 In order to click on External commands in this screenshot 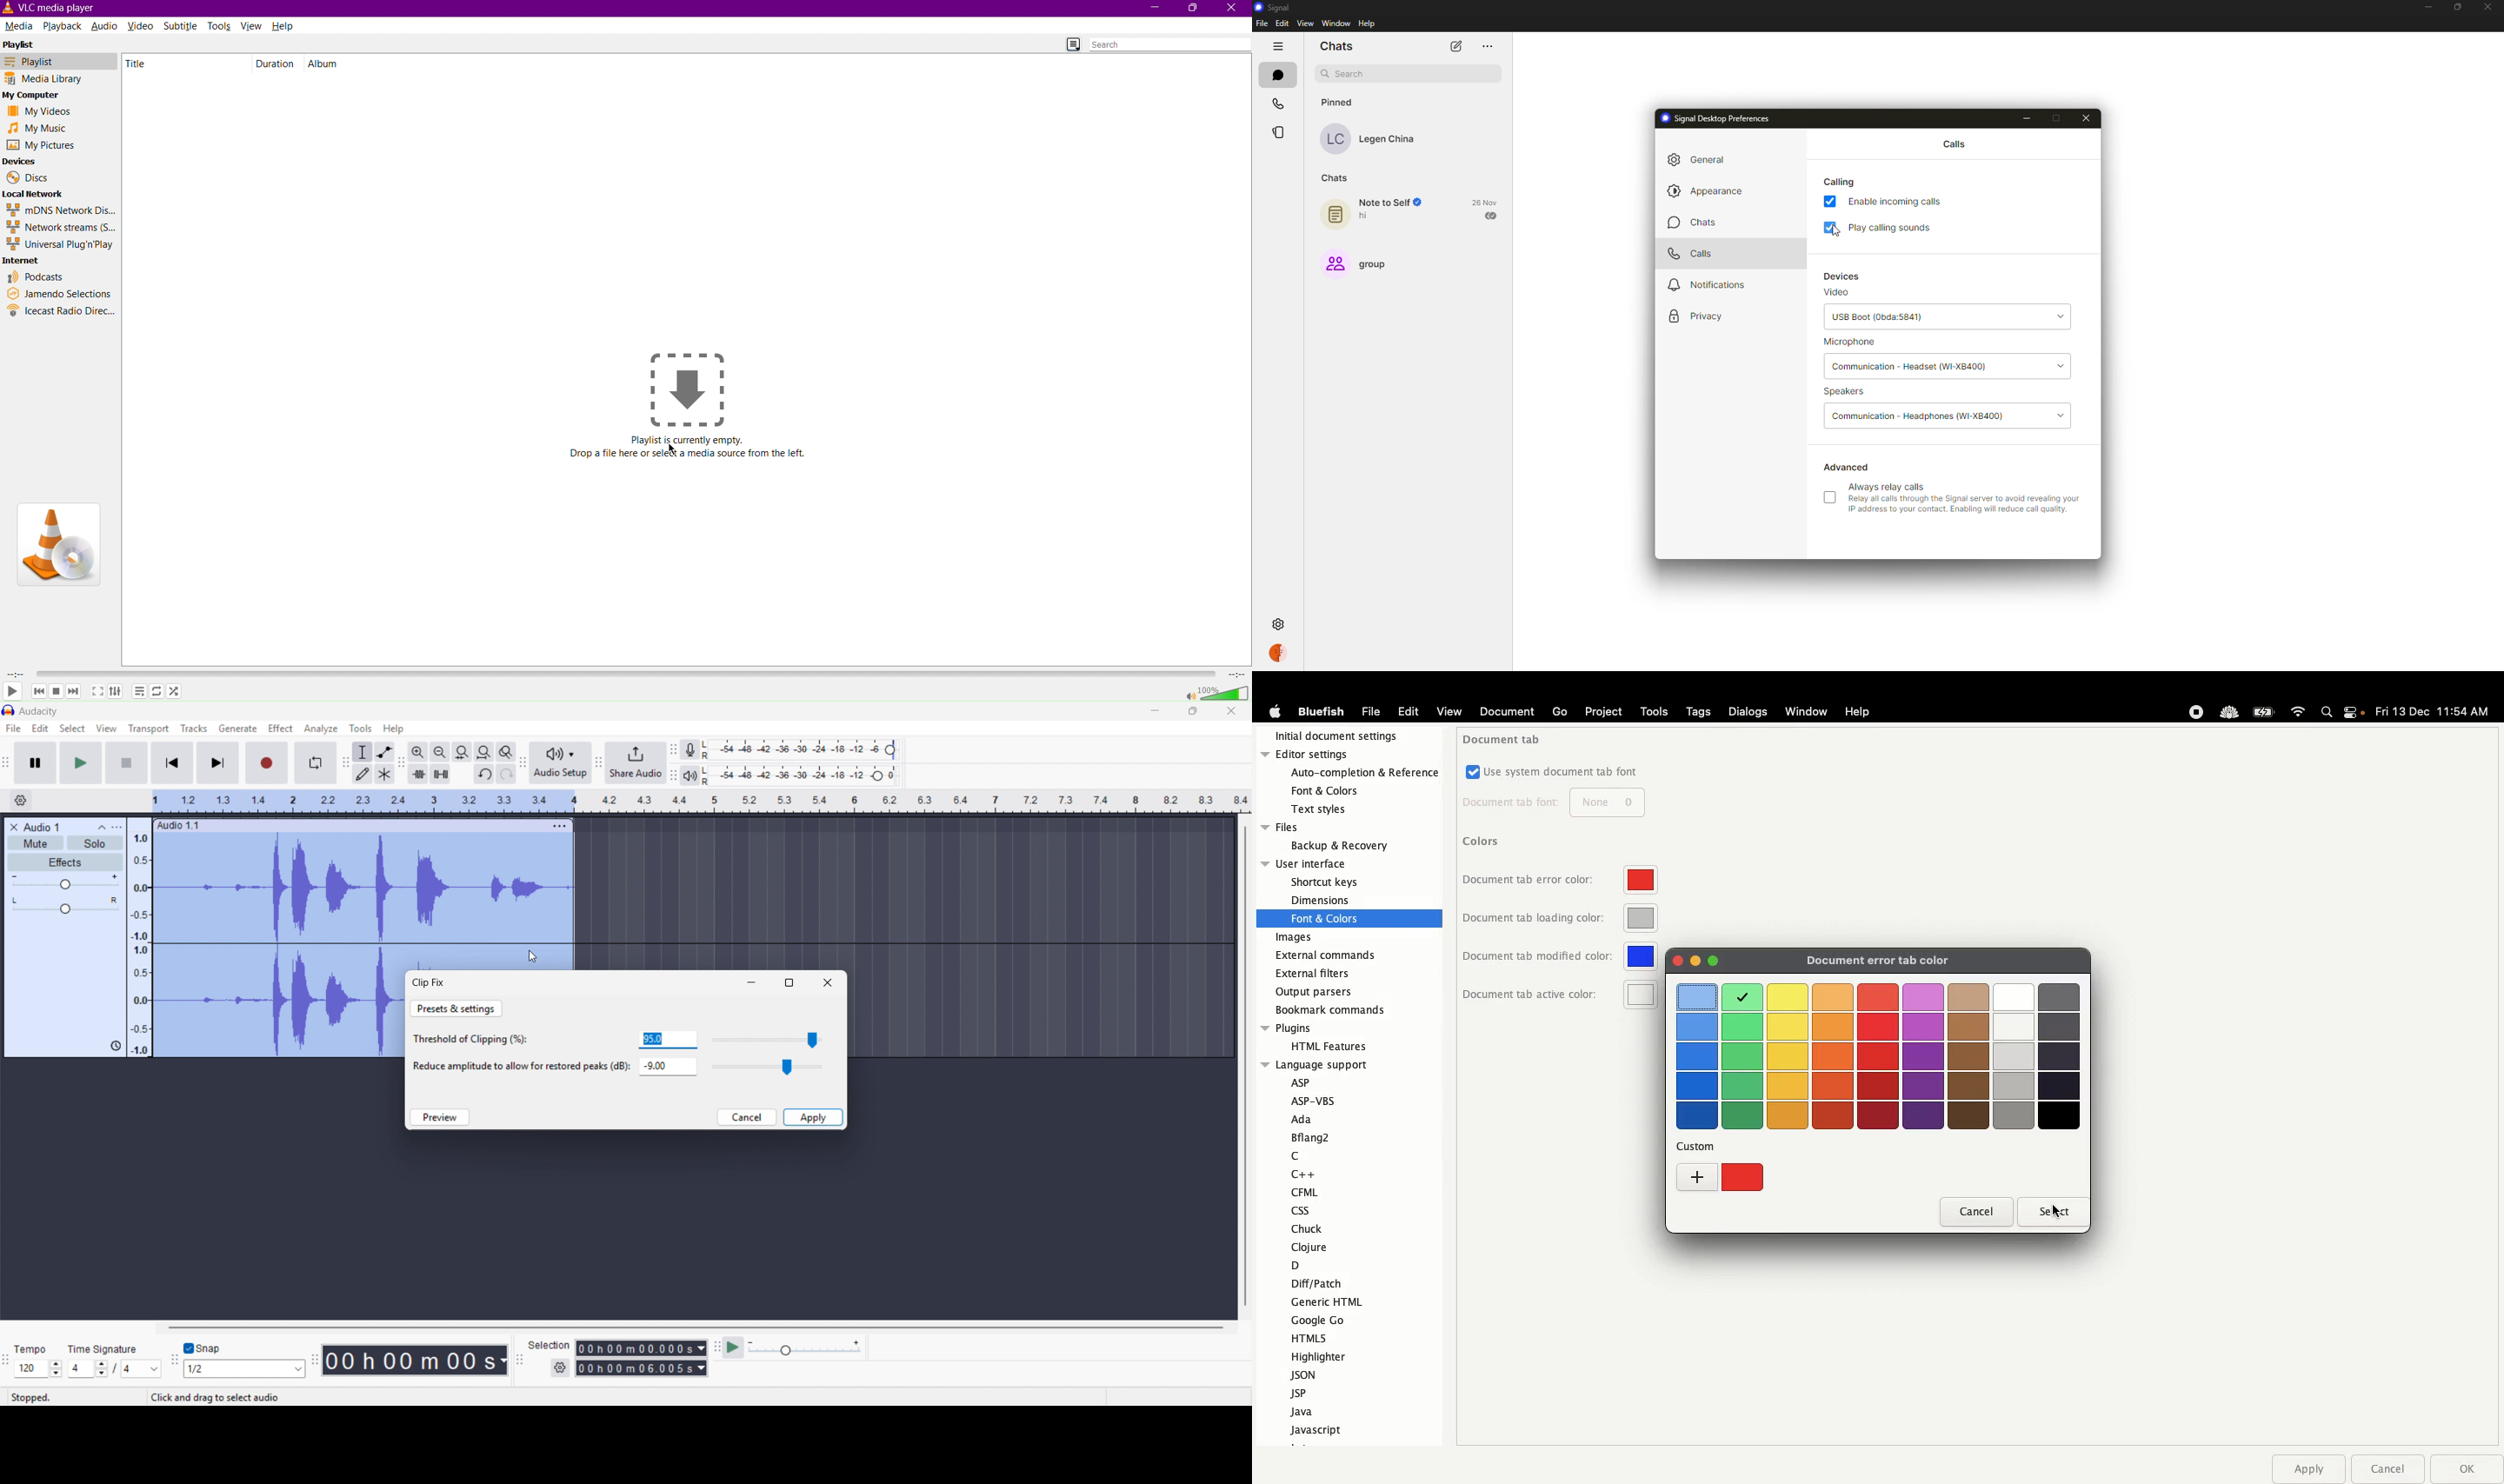, I will do `click(1326, 955)`.